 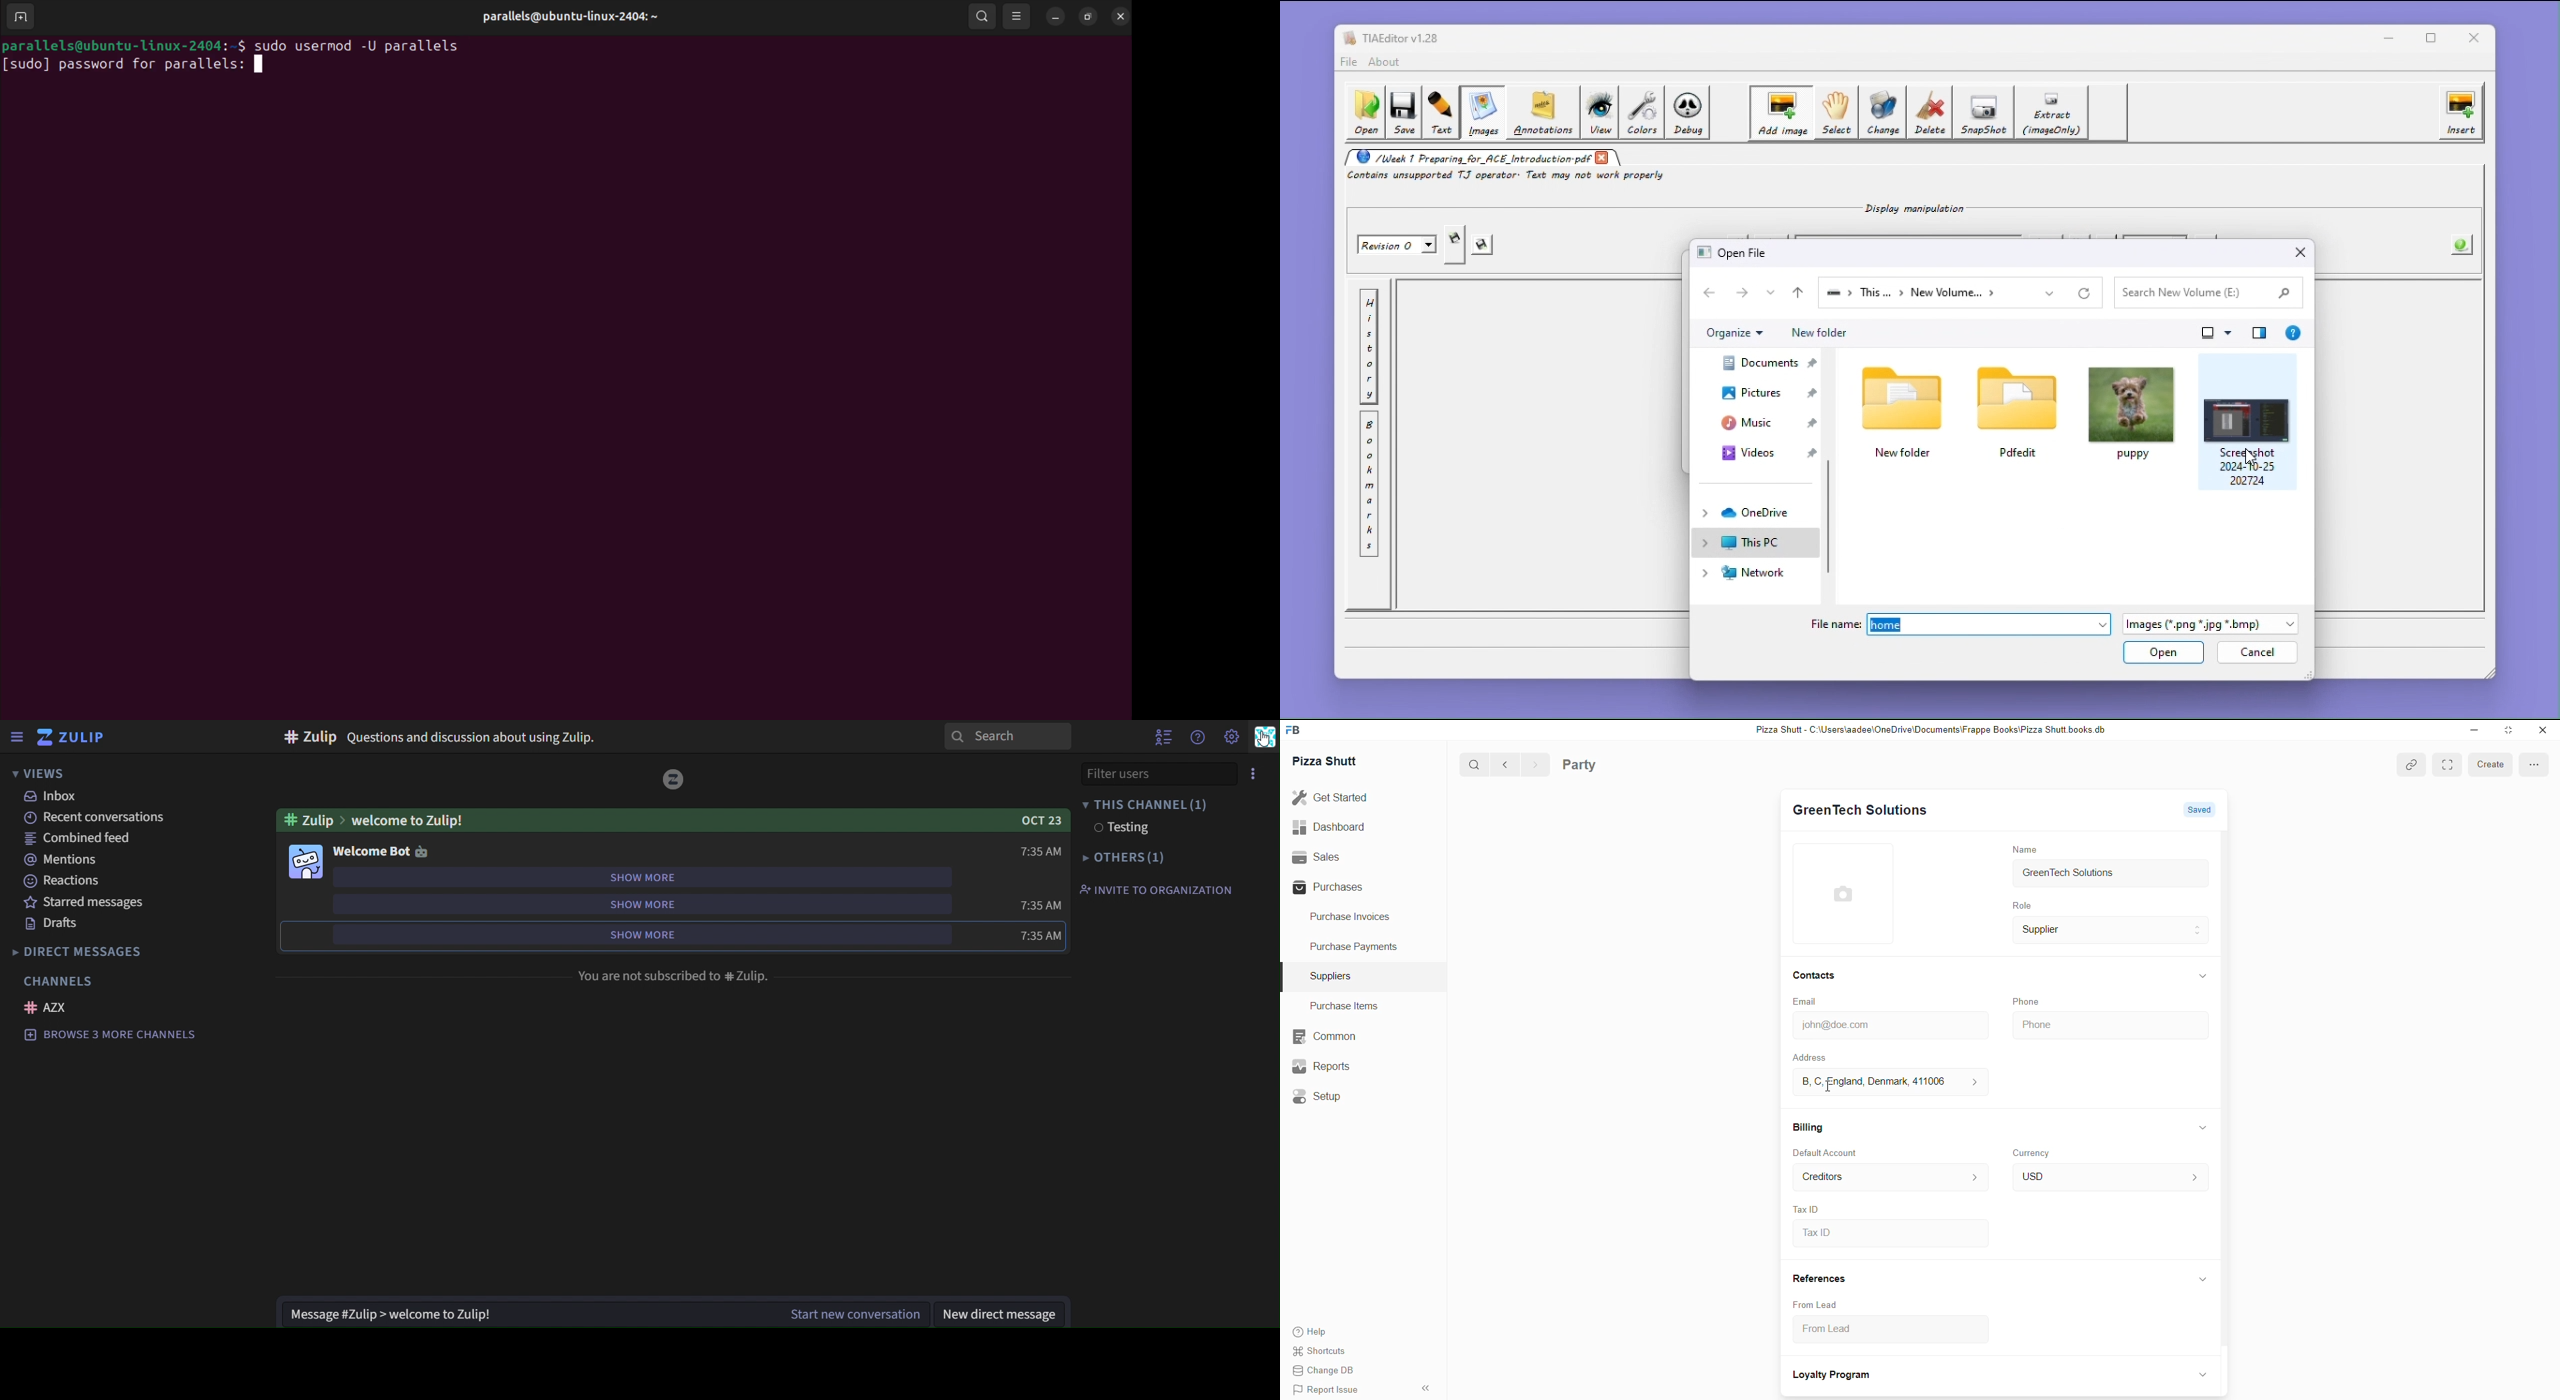 What do you see at coordinates (567, 18) in the screenshot?
I see `user profile` at bounding box center [567, 18].